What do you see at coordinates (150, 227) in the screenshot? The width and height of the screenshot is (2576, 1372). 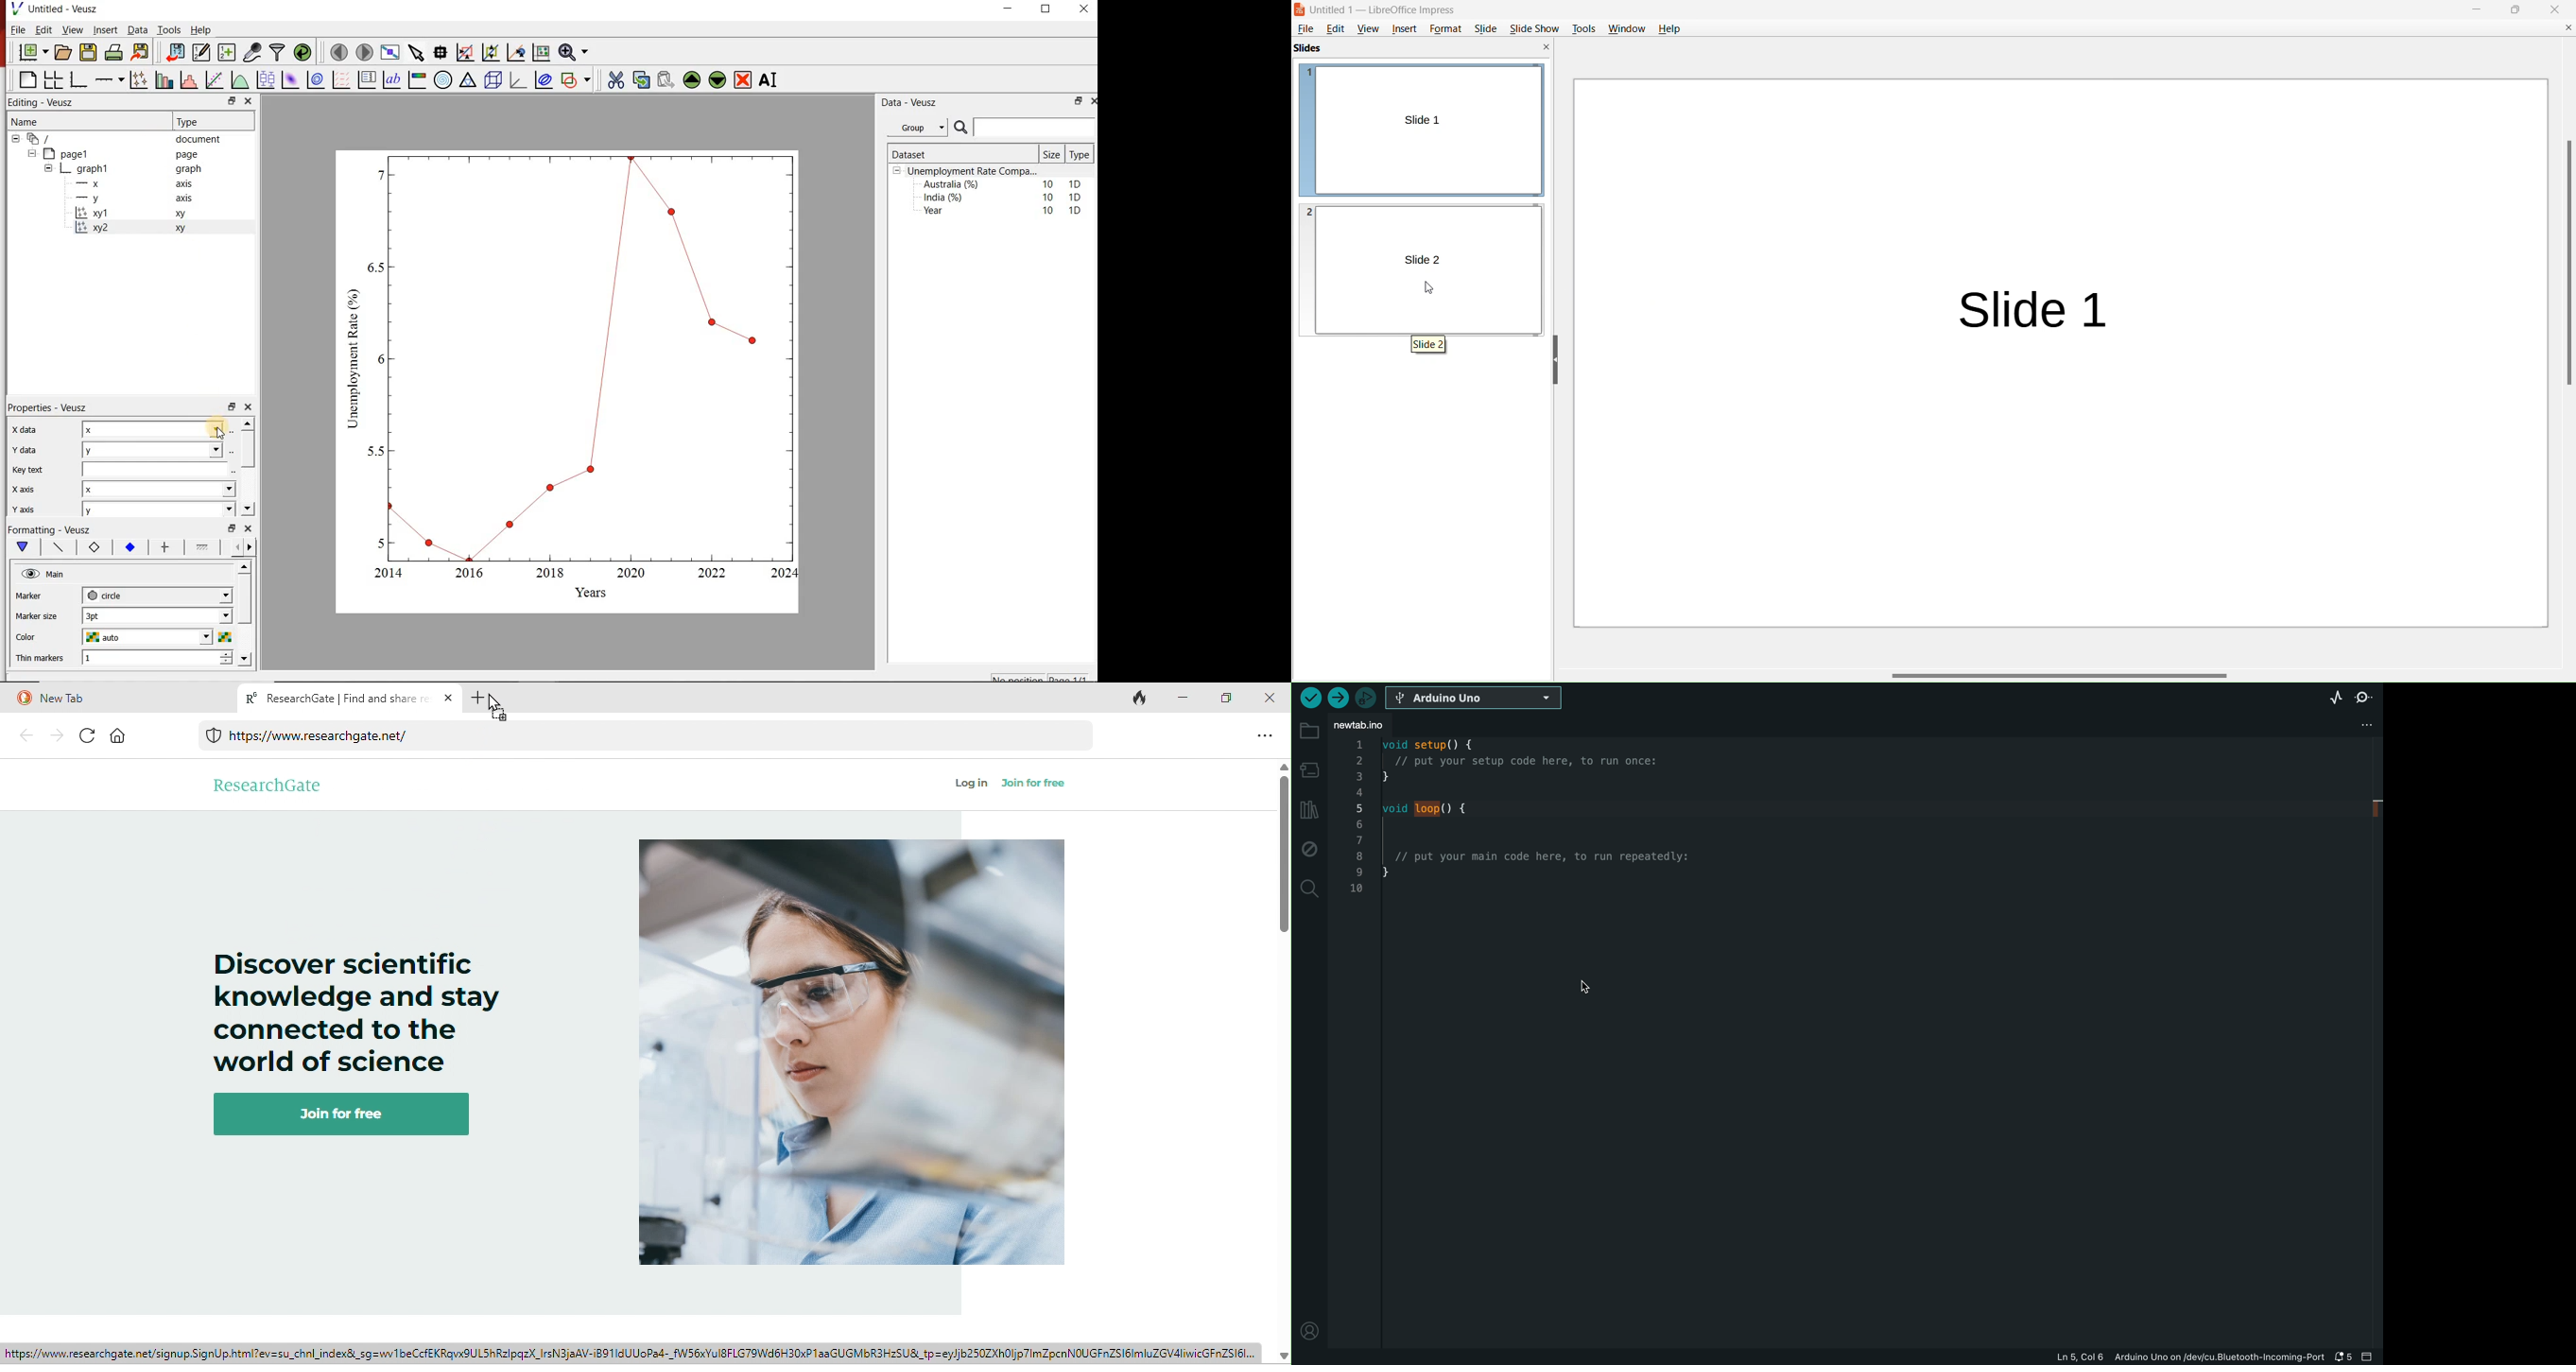 I see `xy 2 xy` at bounding box center [150, 227].